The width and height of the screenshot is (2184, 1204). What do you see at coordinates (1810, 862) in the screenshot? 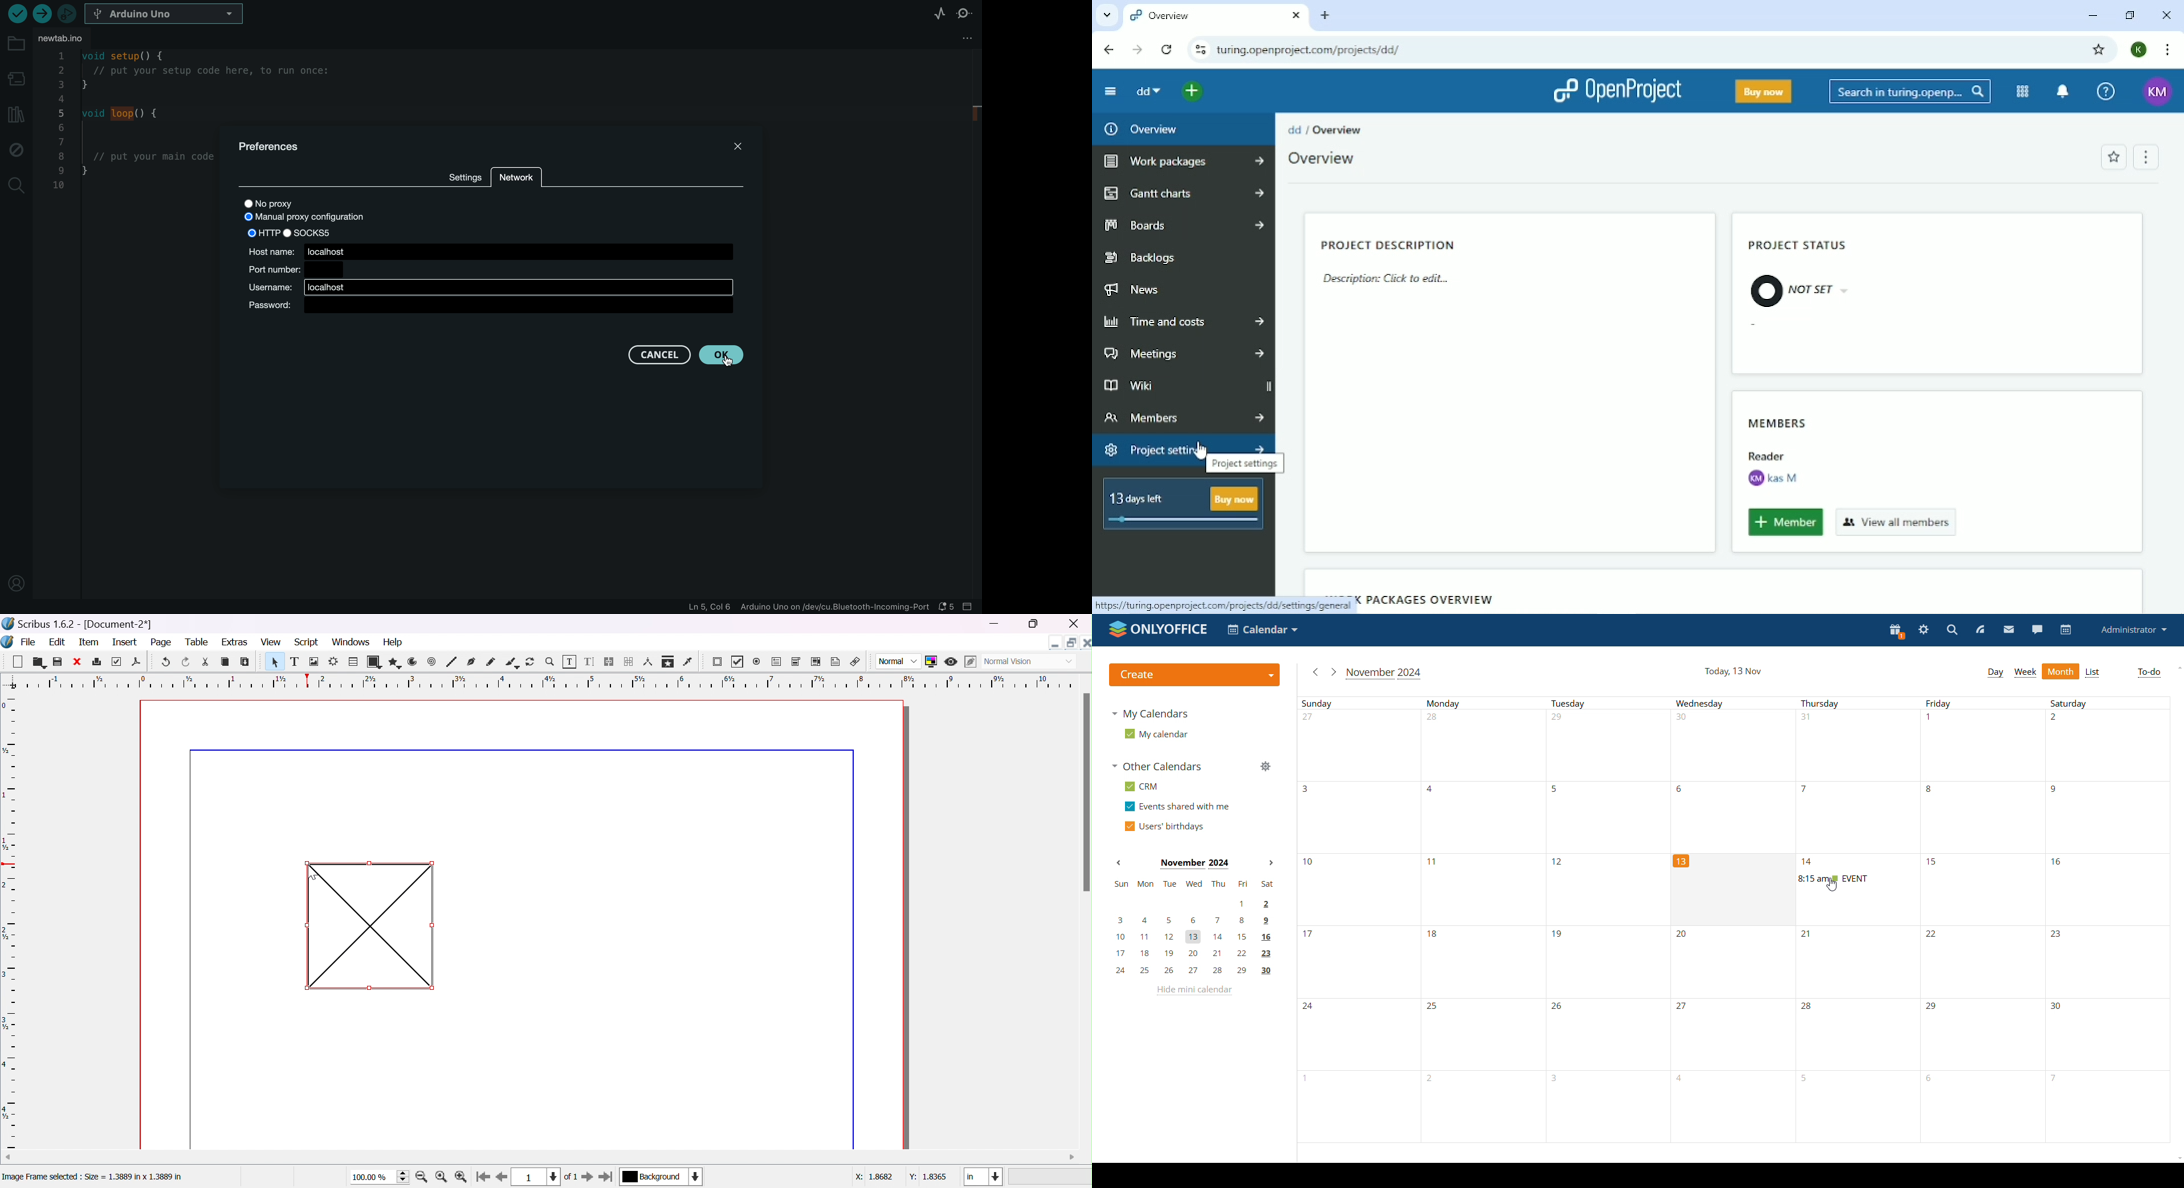
I see `14 november` at bounding box center [1810, 862].